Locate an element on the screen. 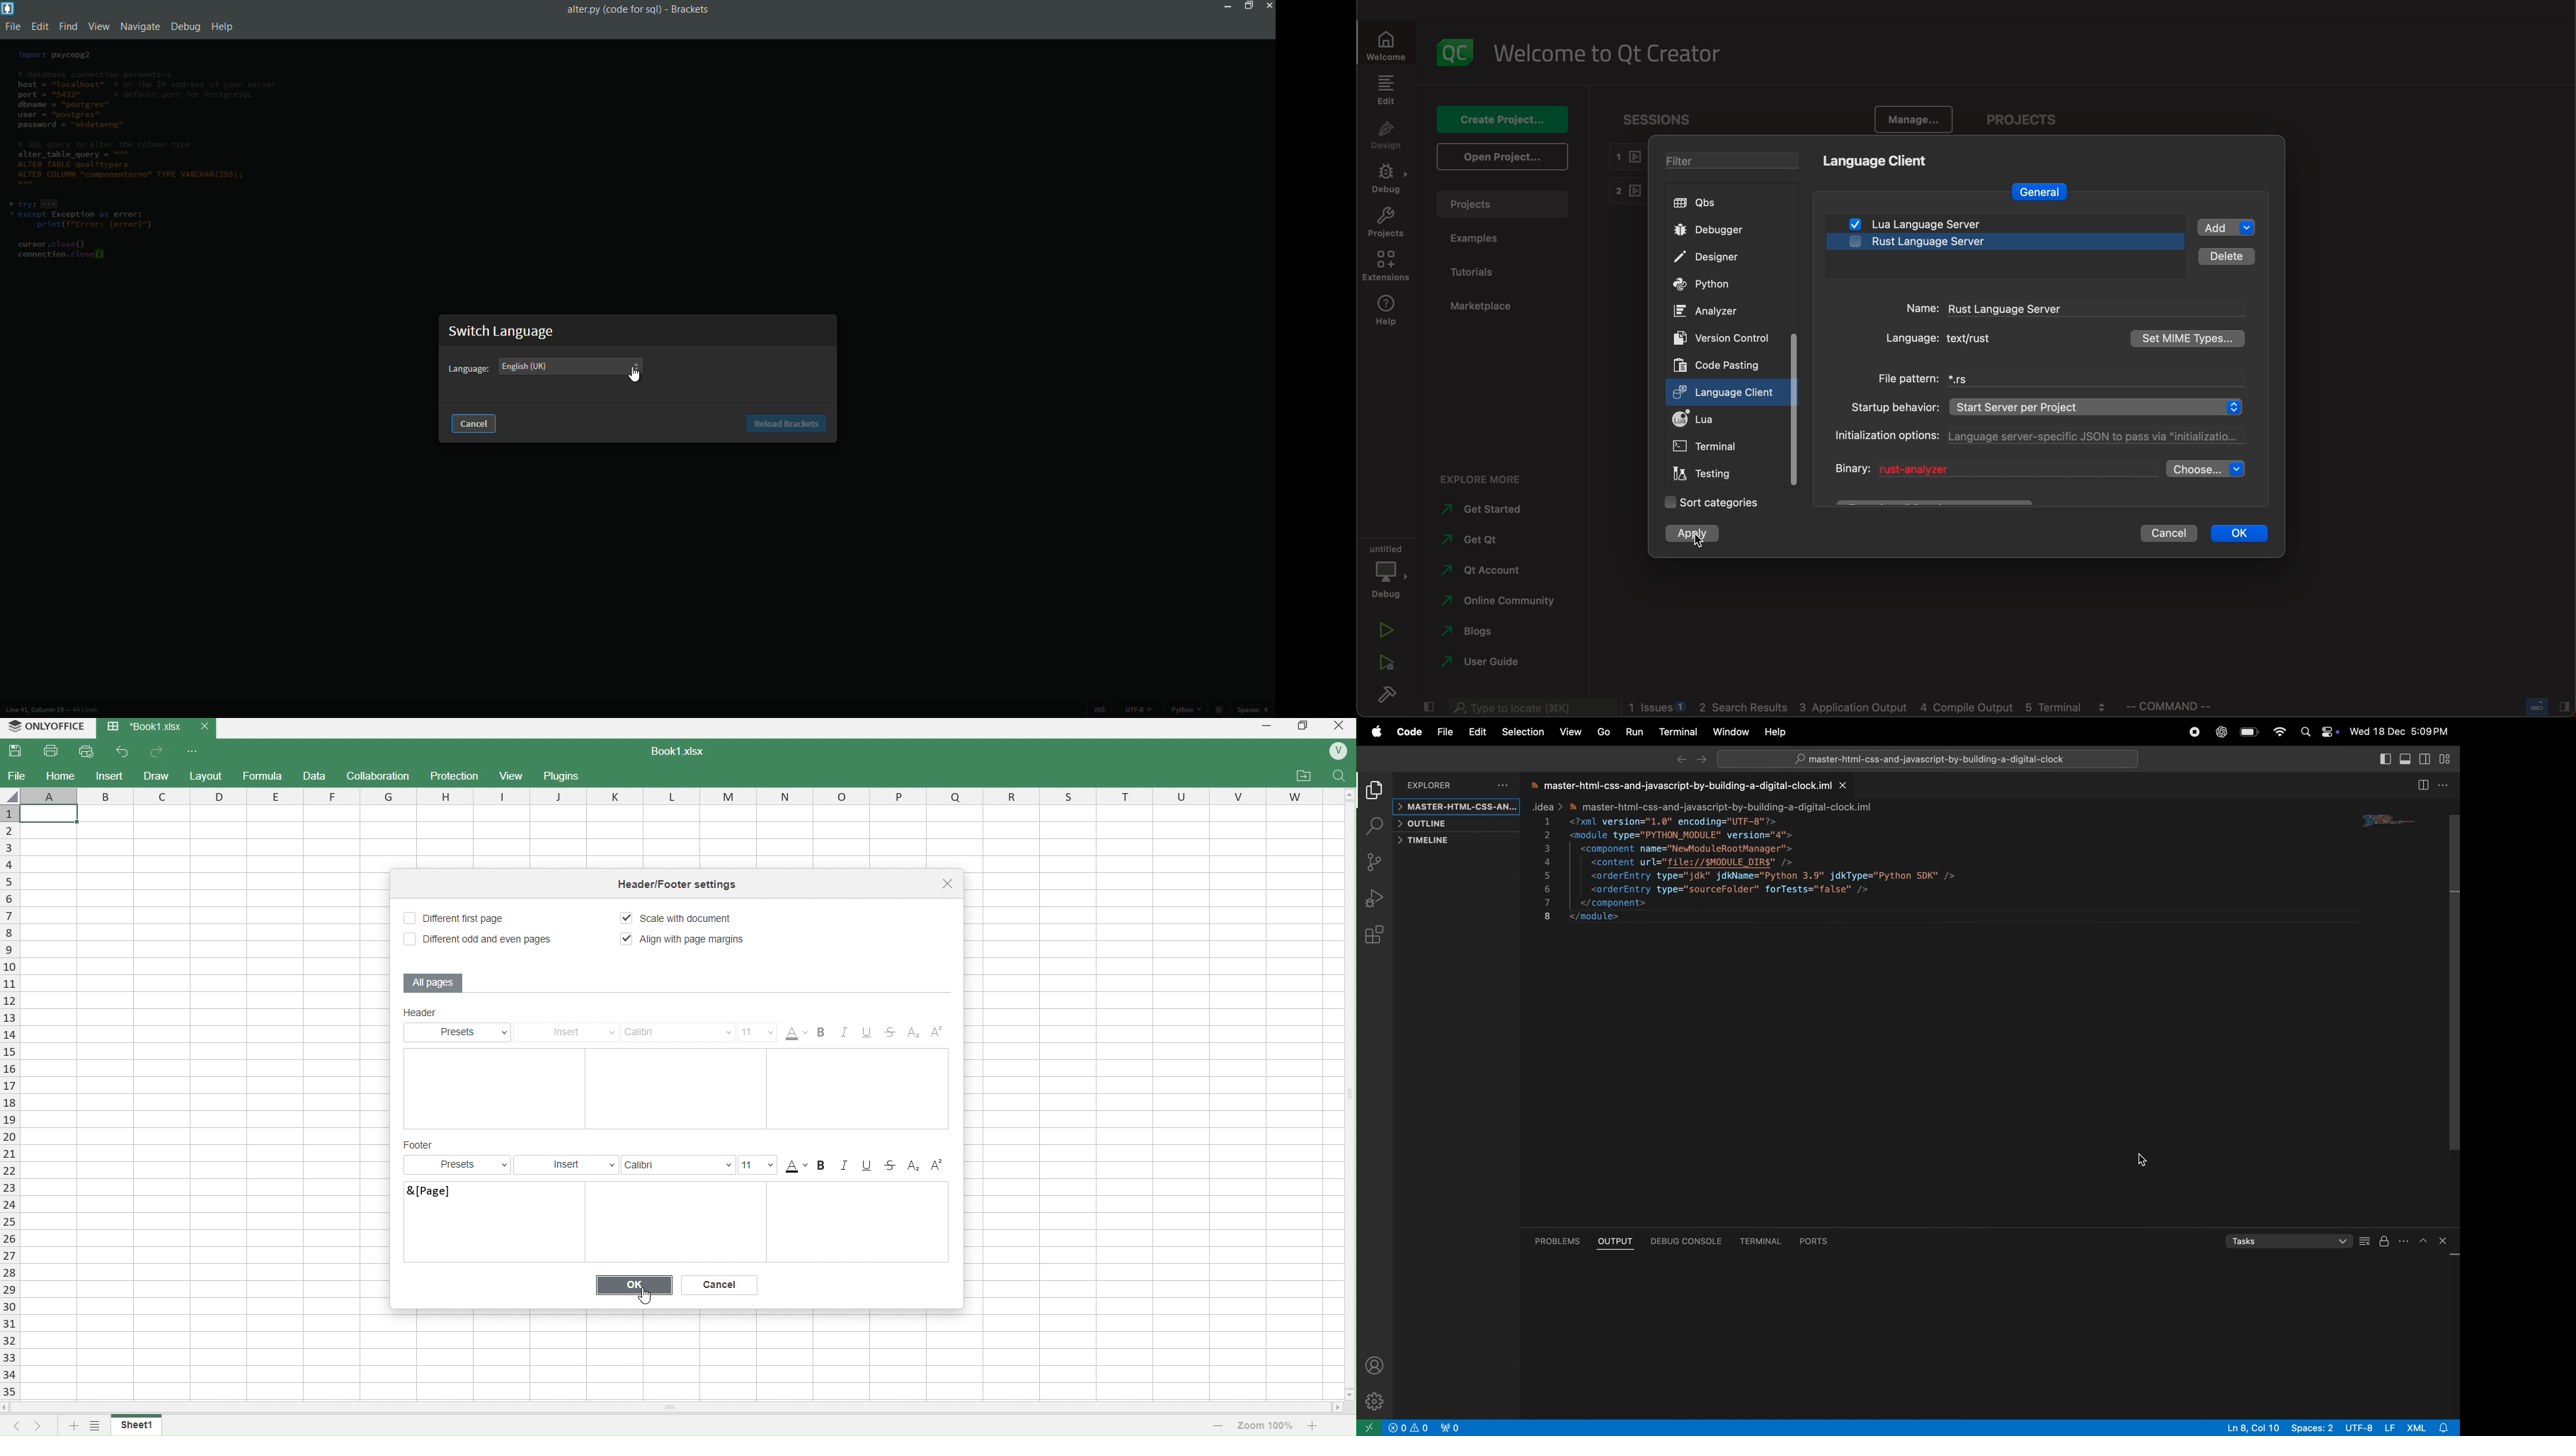 The image size is (2576, 1456). design is located at coordinates (1387, 136).